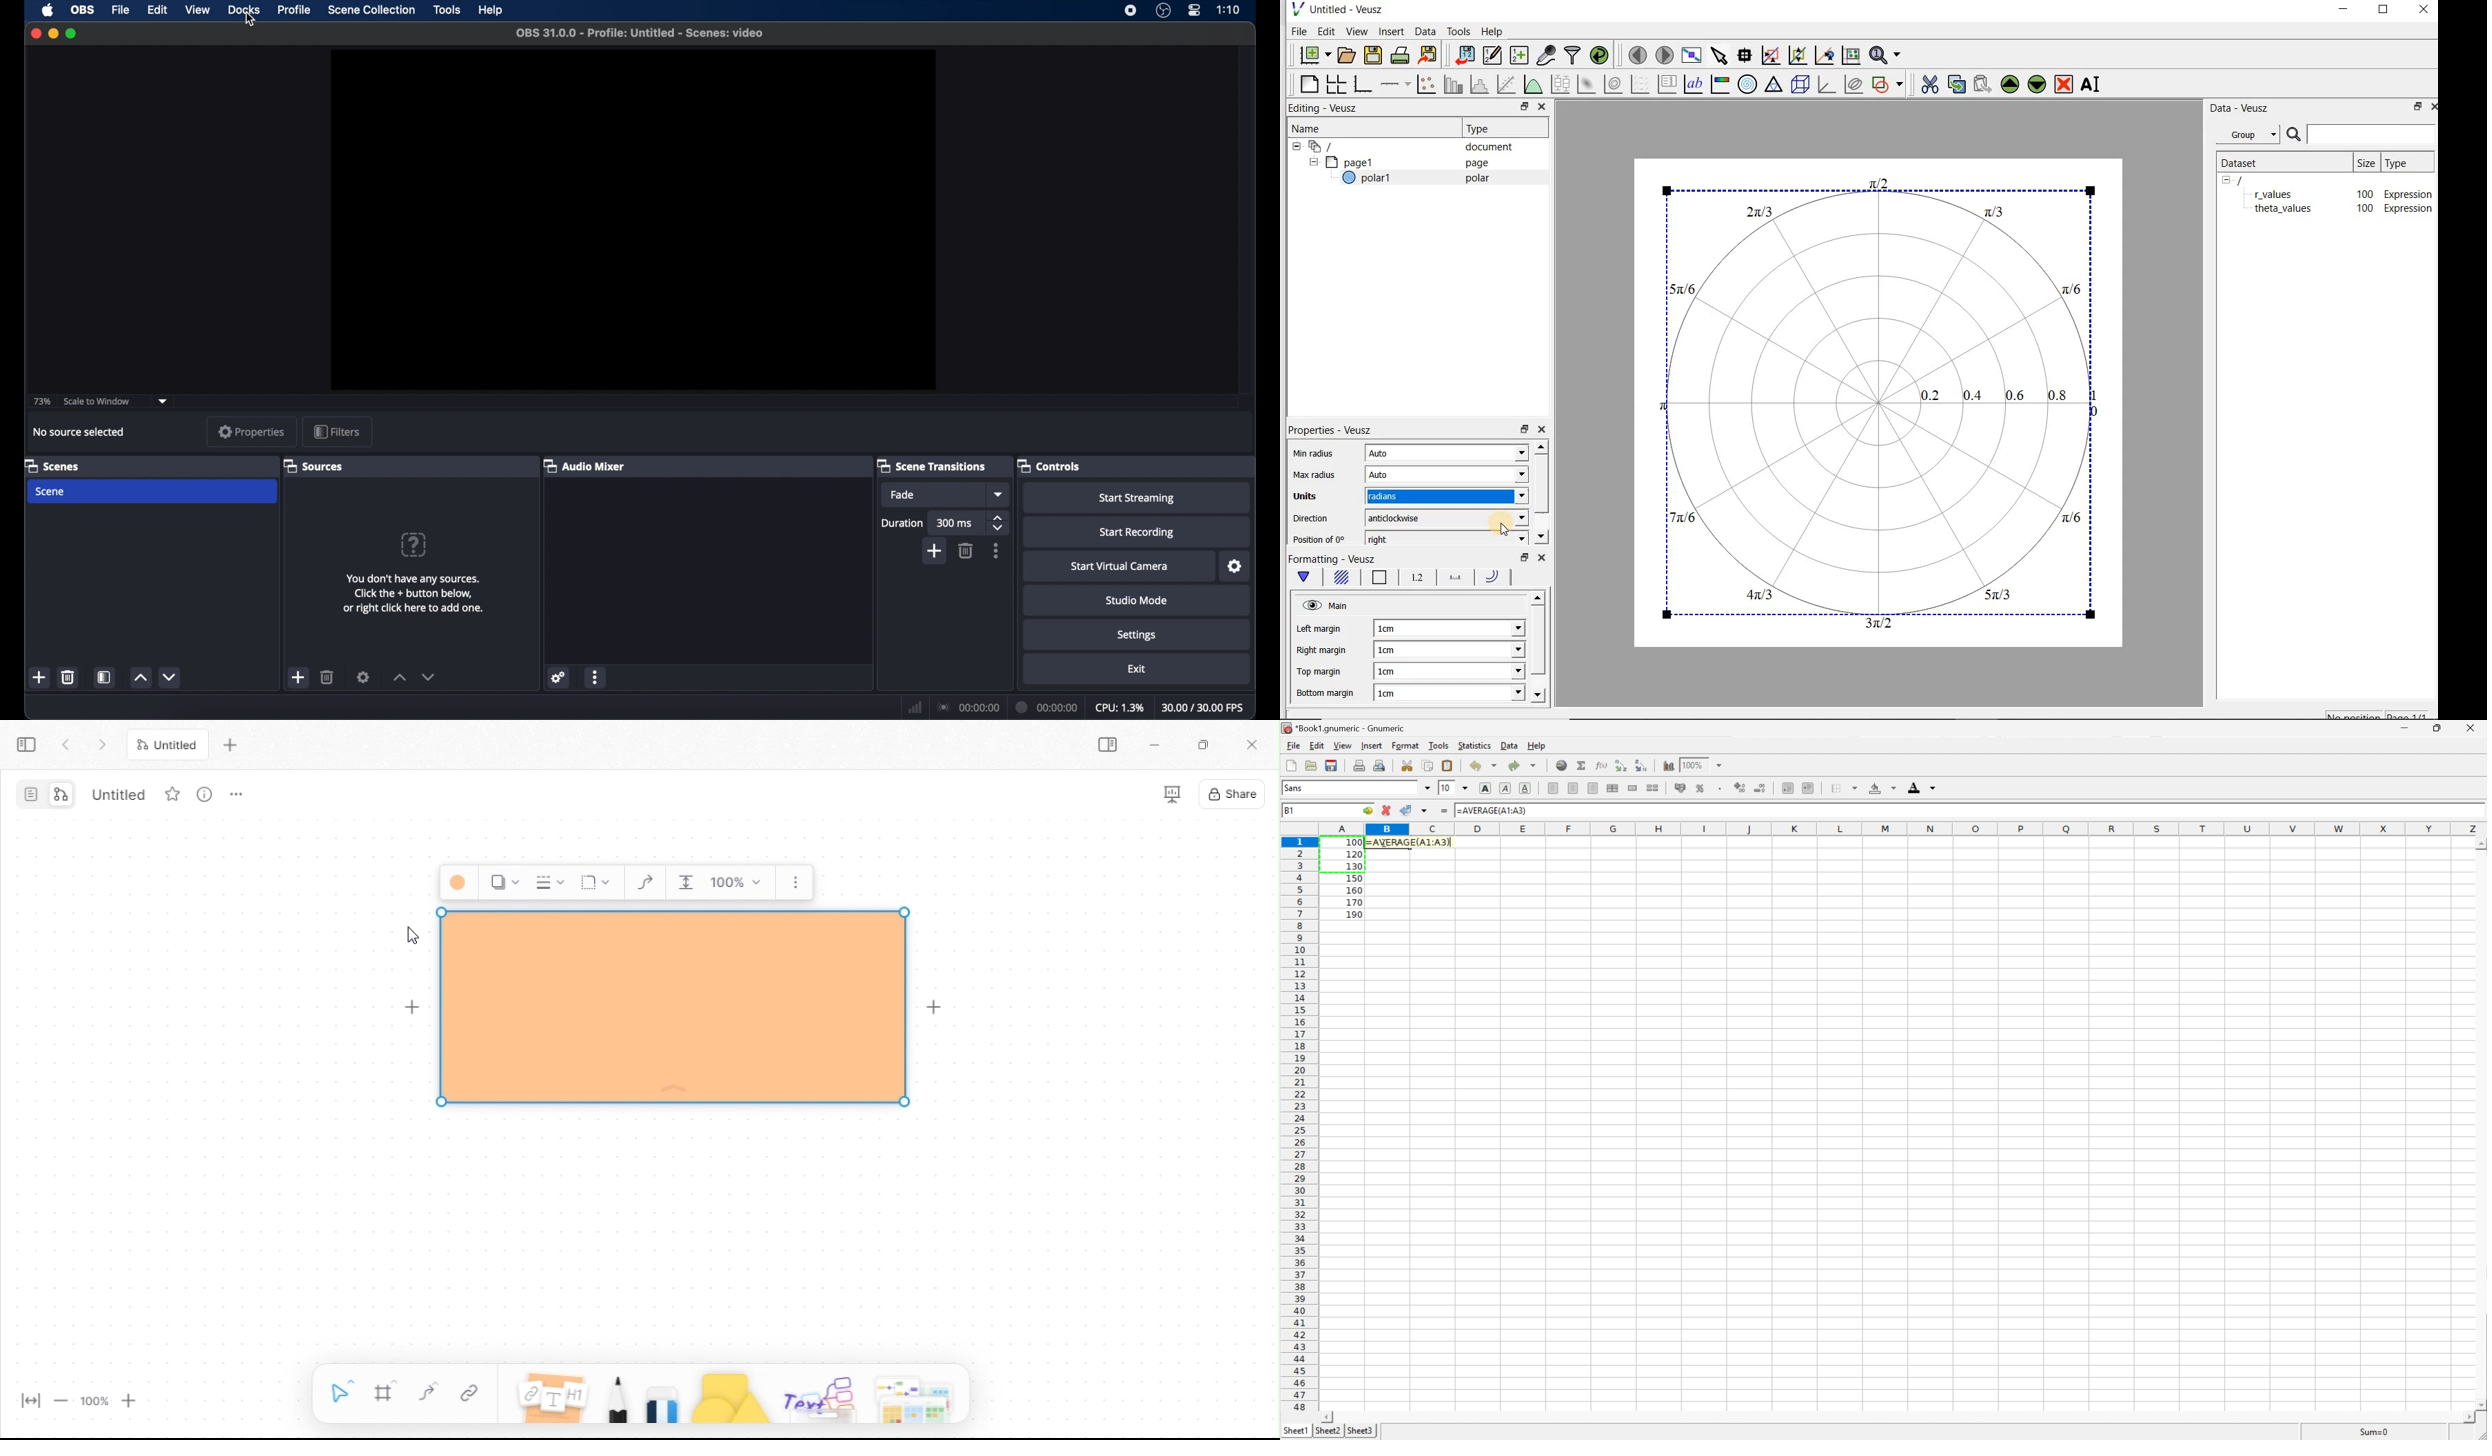 This screenshot has height=1456, width=2492. Describe the element at coordinates (99, 401) in the screenshot. I see `scale to window` at that location.